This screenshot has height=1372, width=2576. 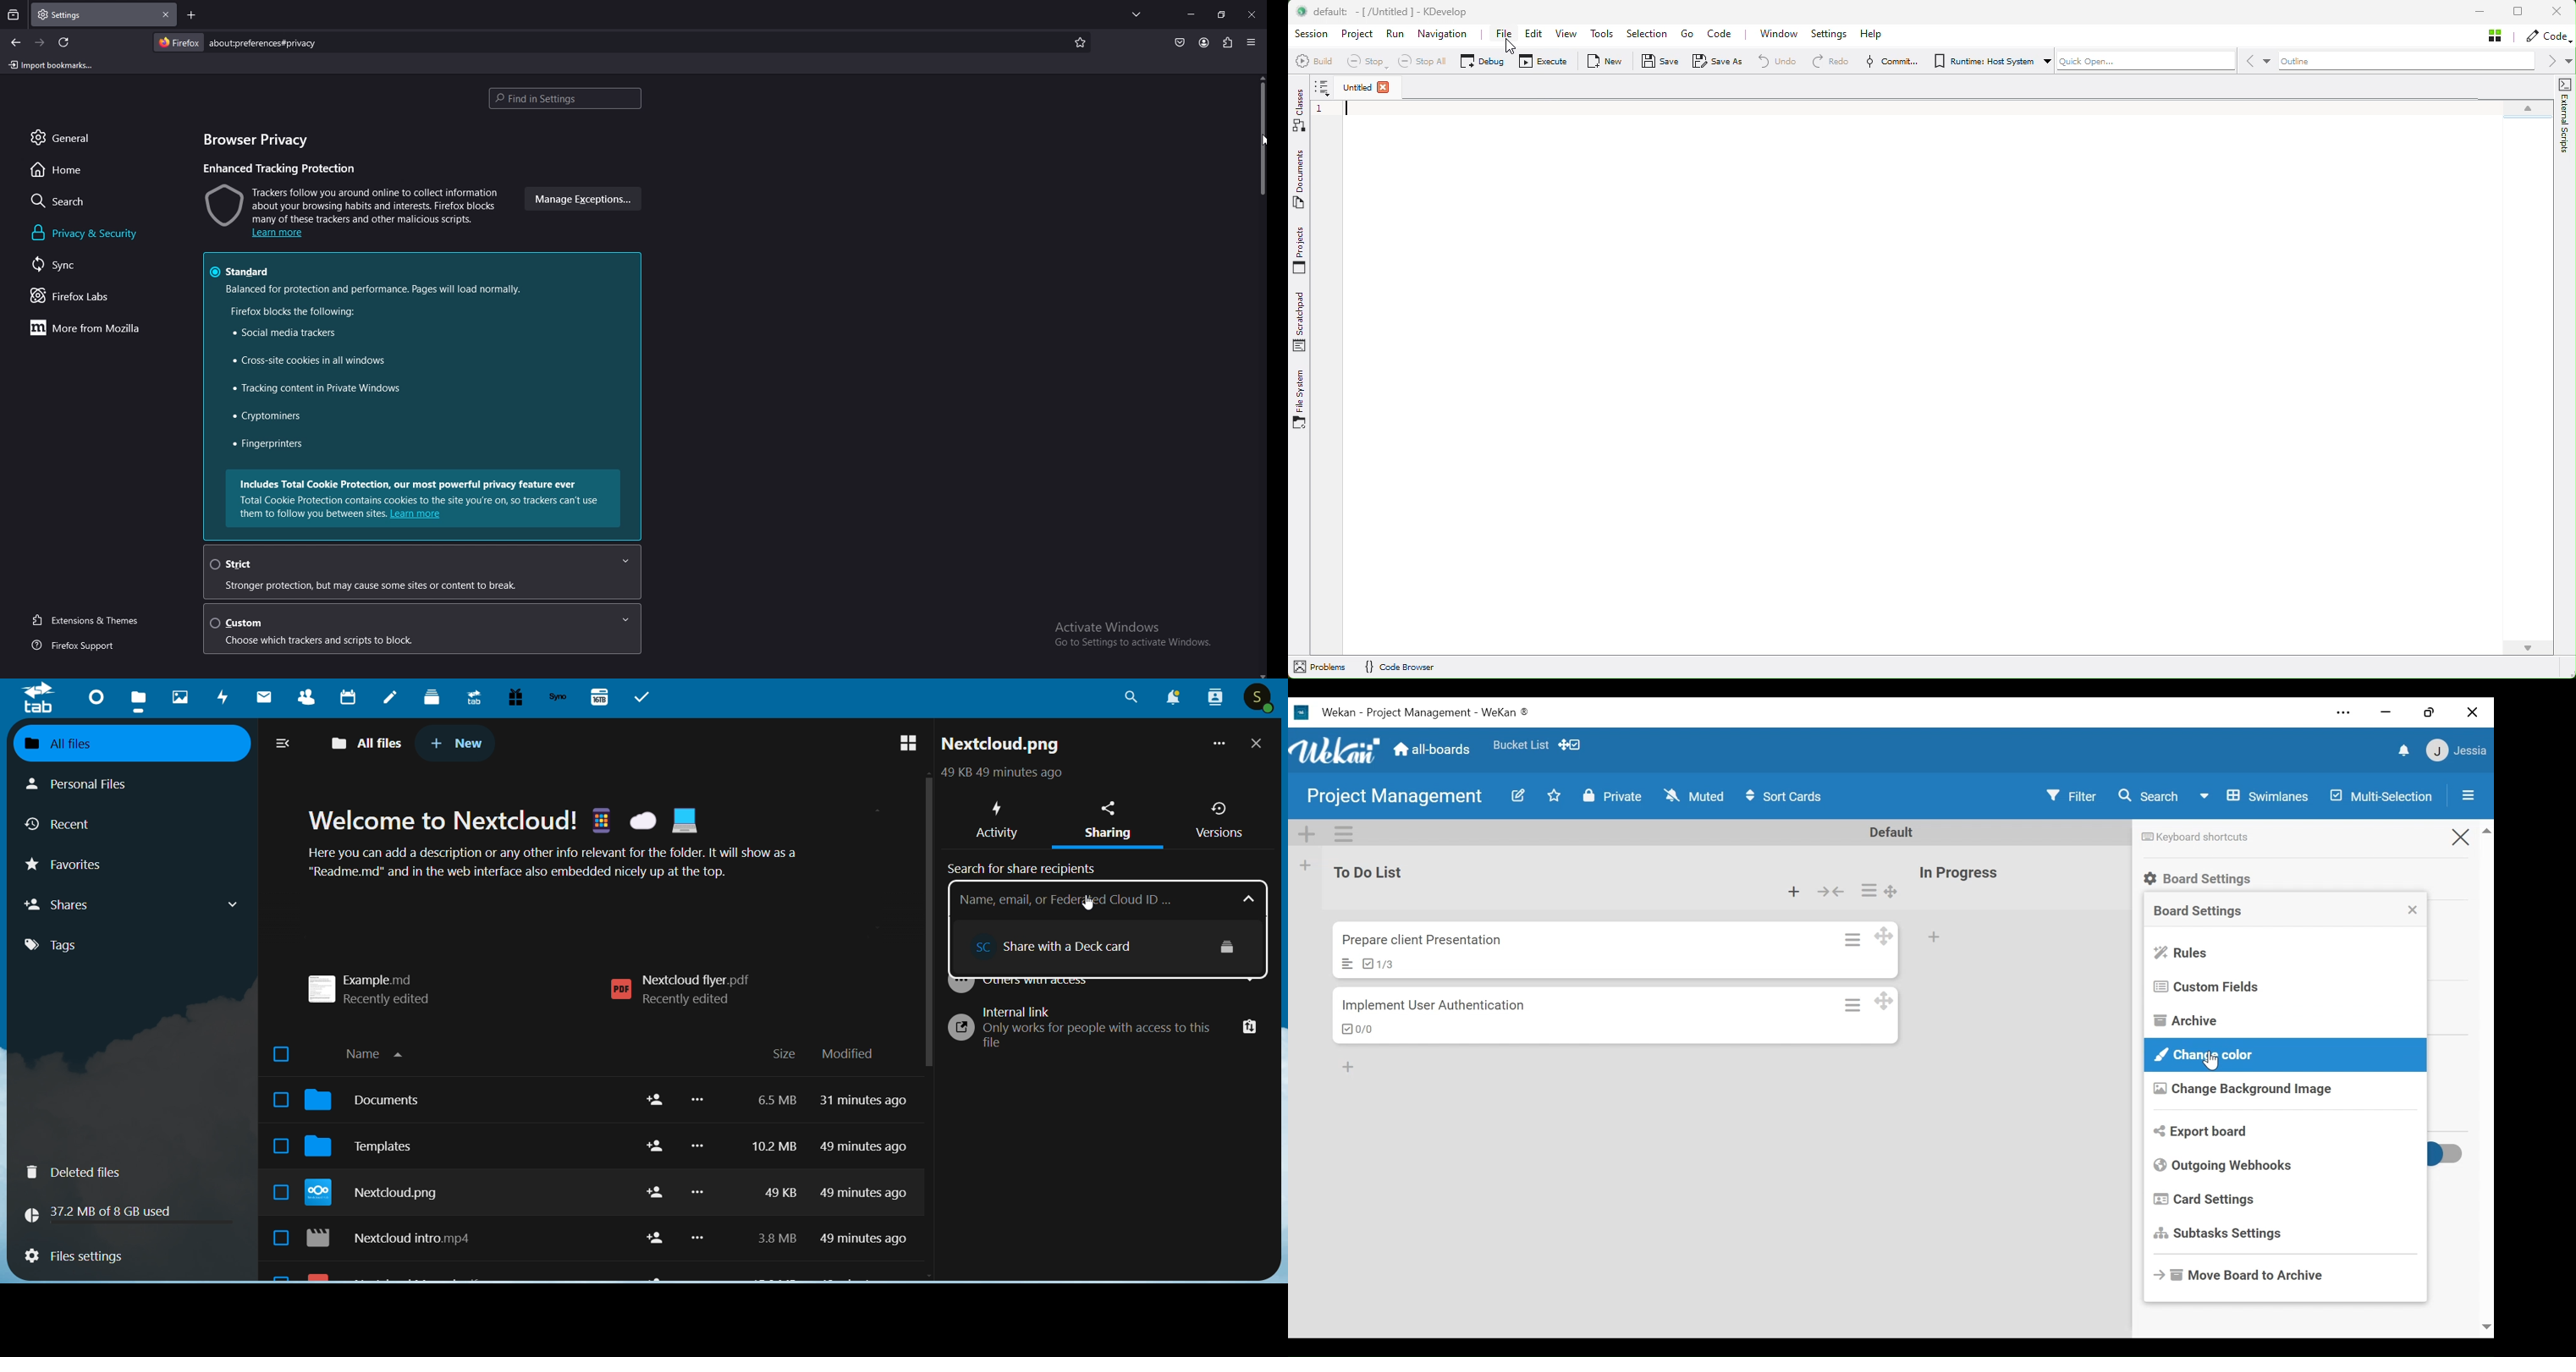 I want to click on pocket, so click(x=1180, y=42).